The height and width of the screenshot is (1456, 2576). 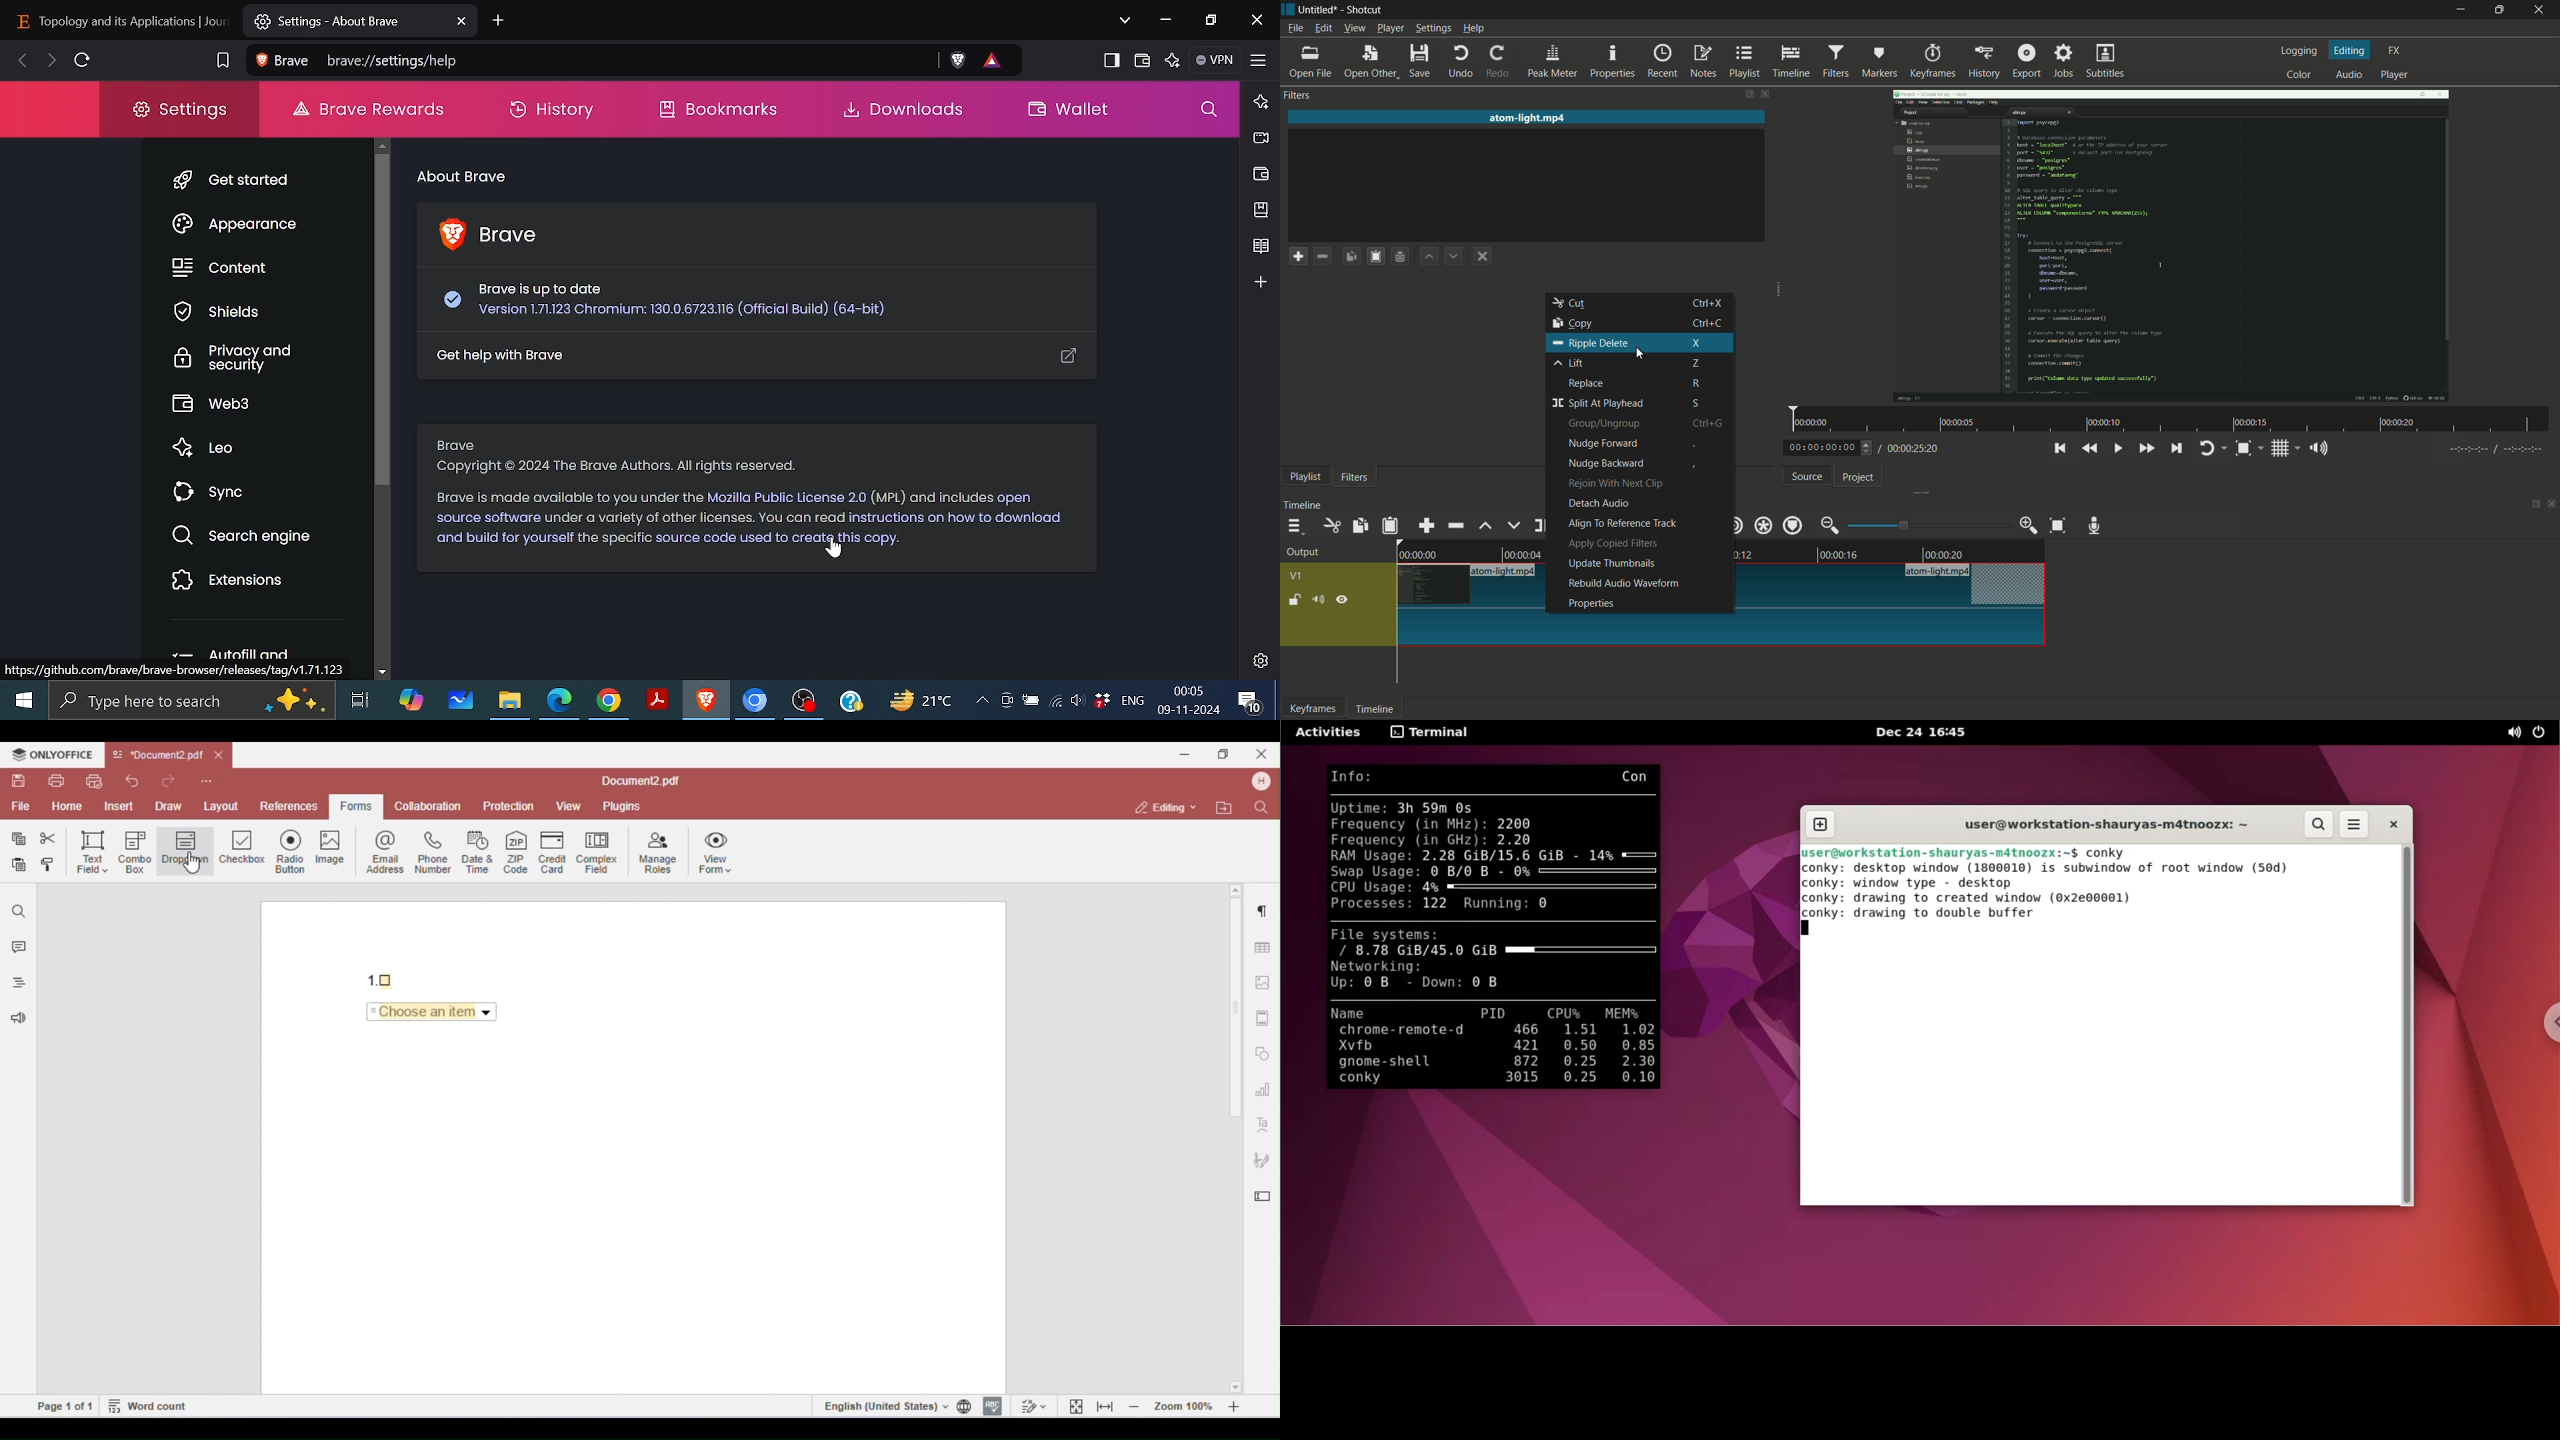 What do you see at coordinates (224, 266) in the screenshot?
I see `Content` at bounding box center [224, 266].